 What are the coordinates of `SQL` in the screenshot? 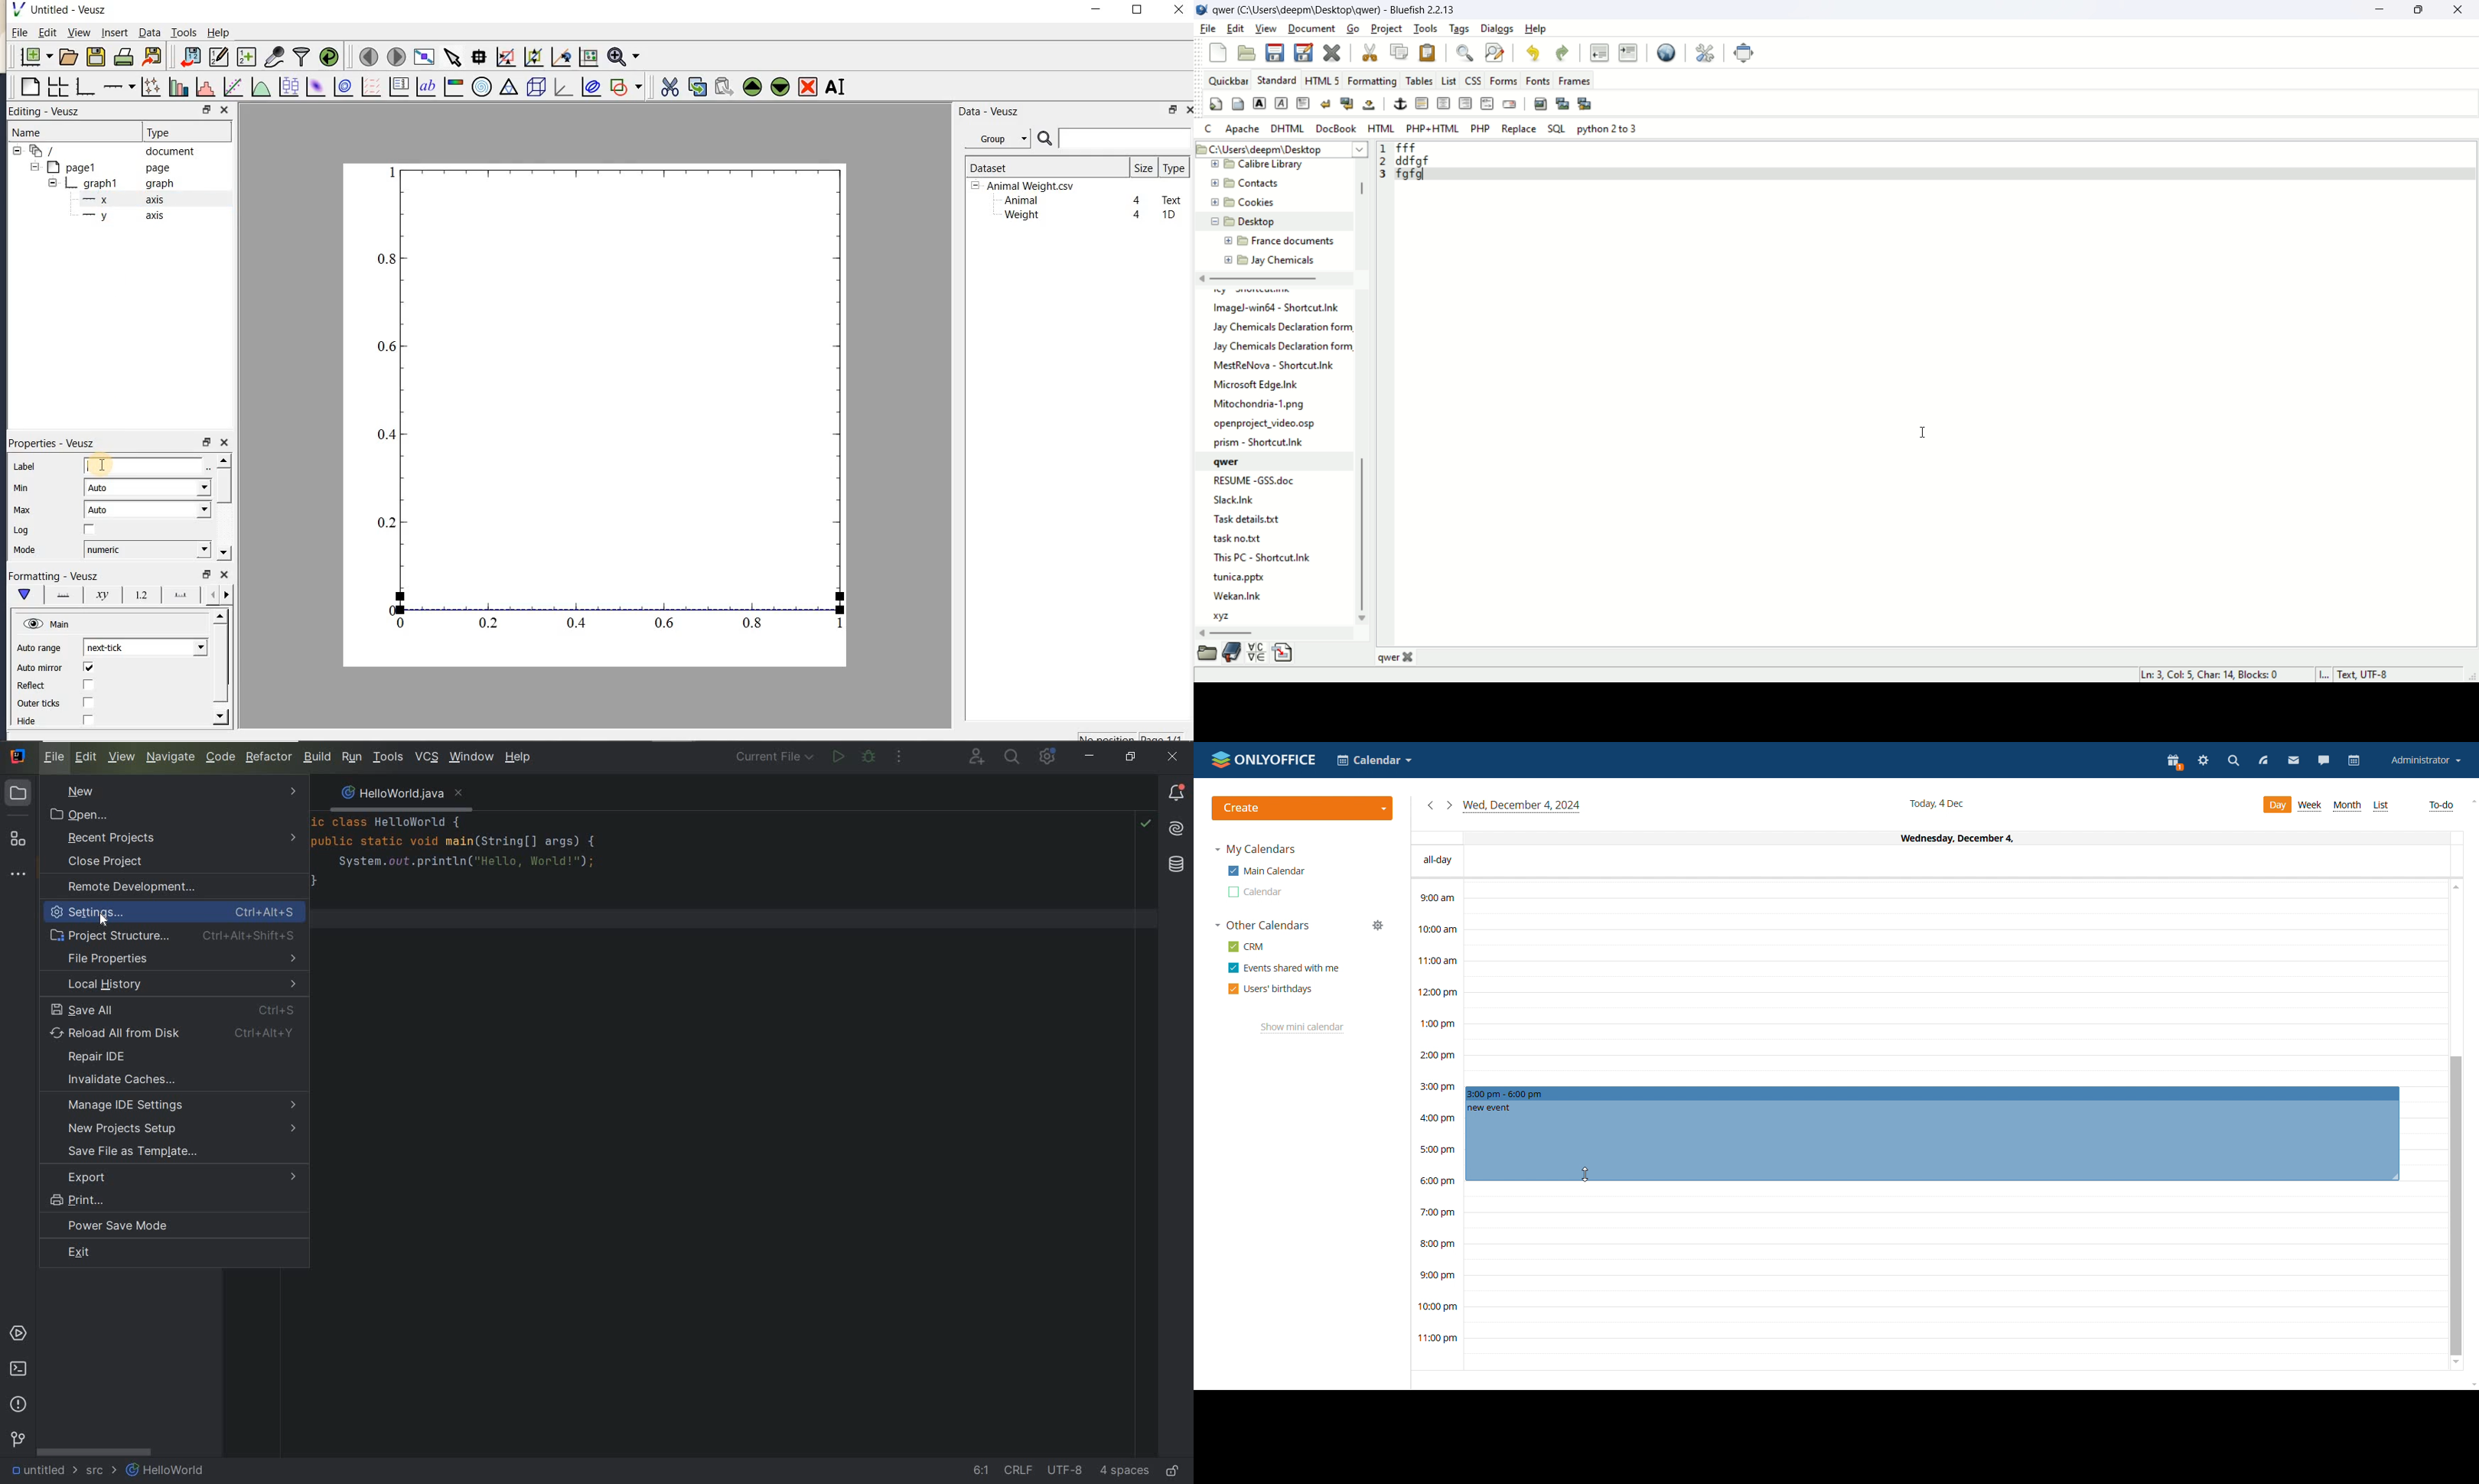 It's located at (1556, 129).